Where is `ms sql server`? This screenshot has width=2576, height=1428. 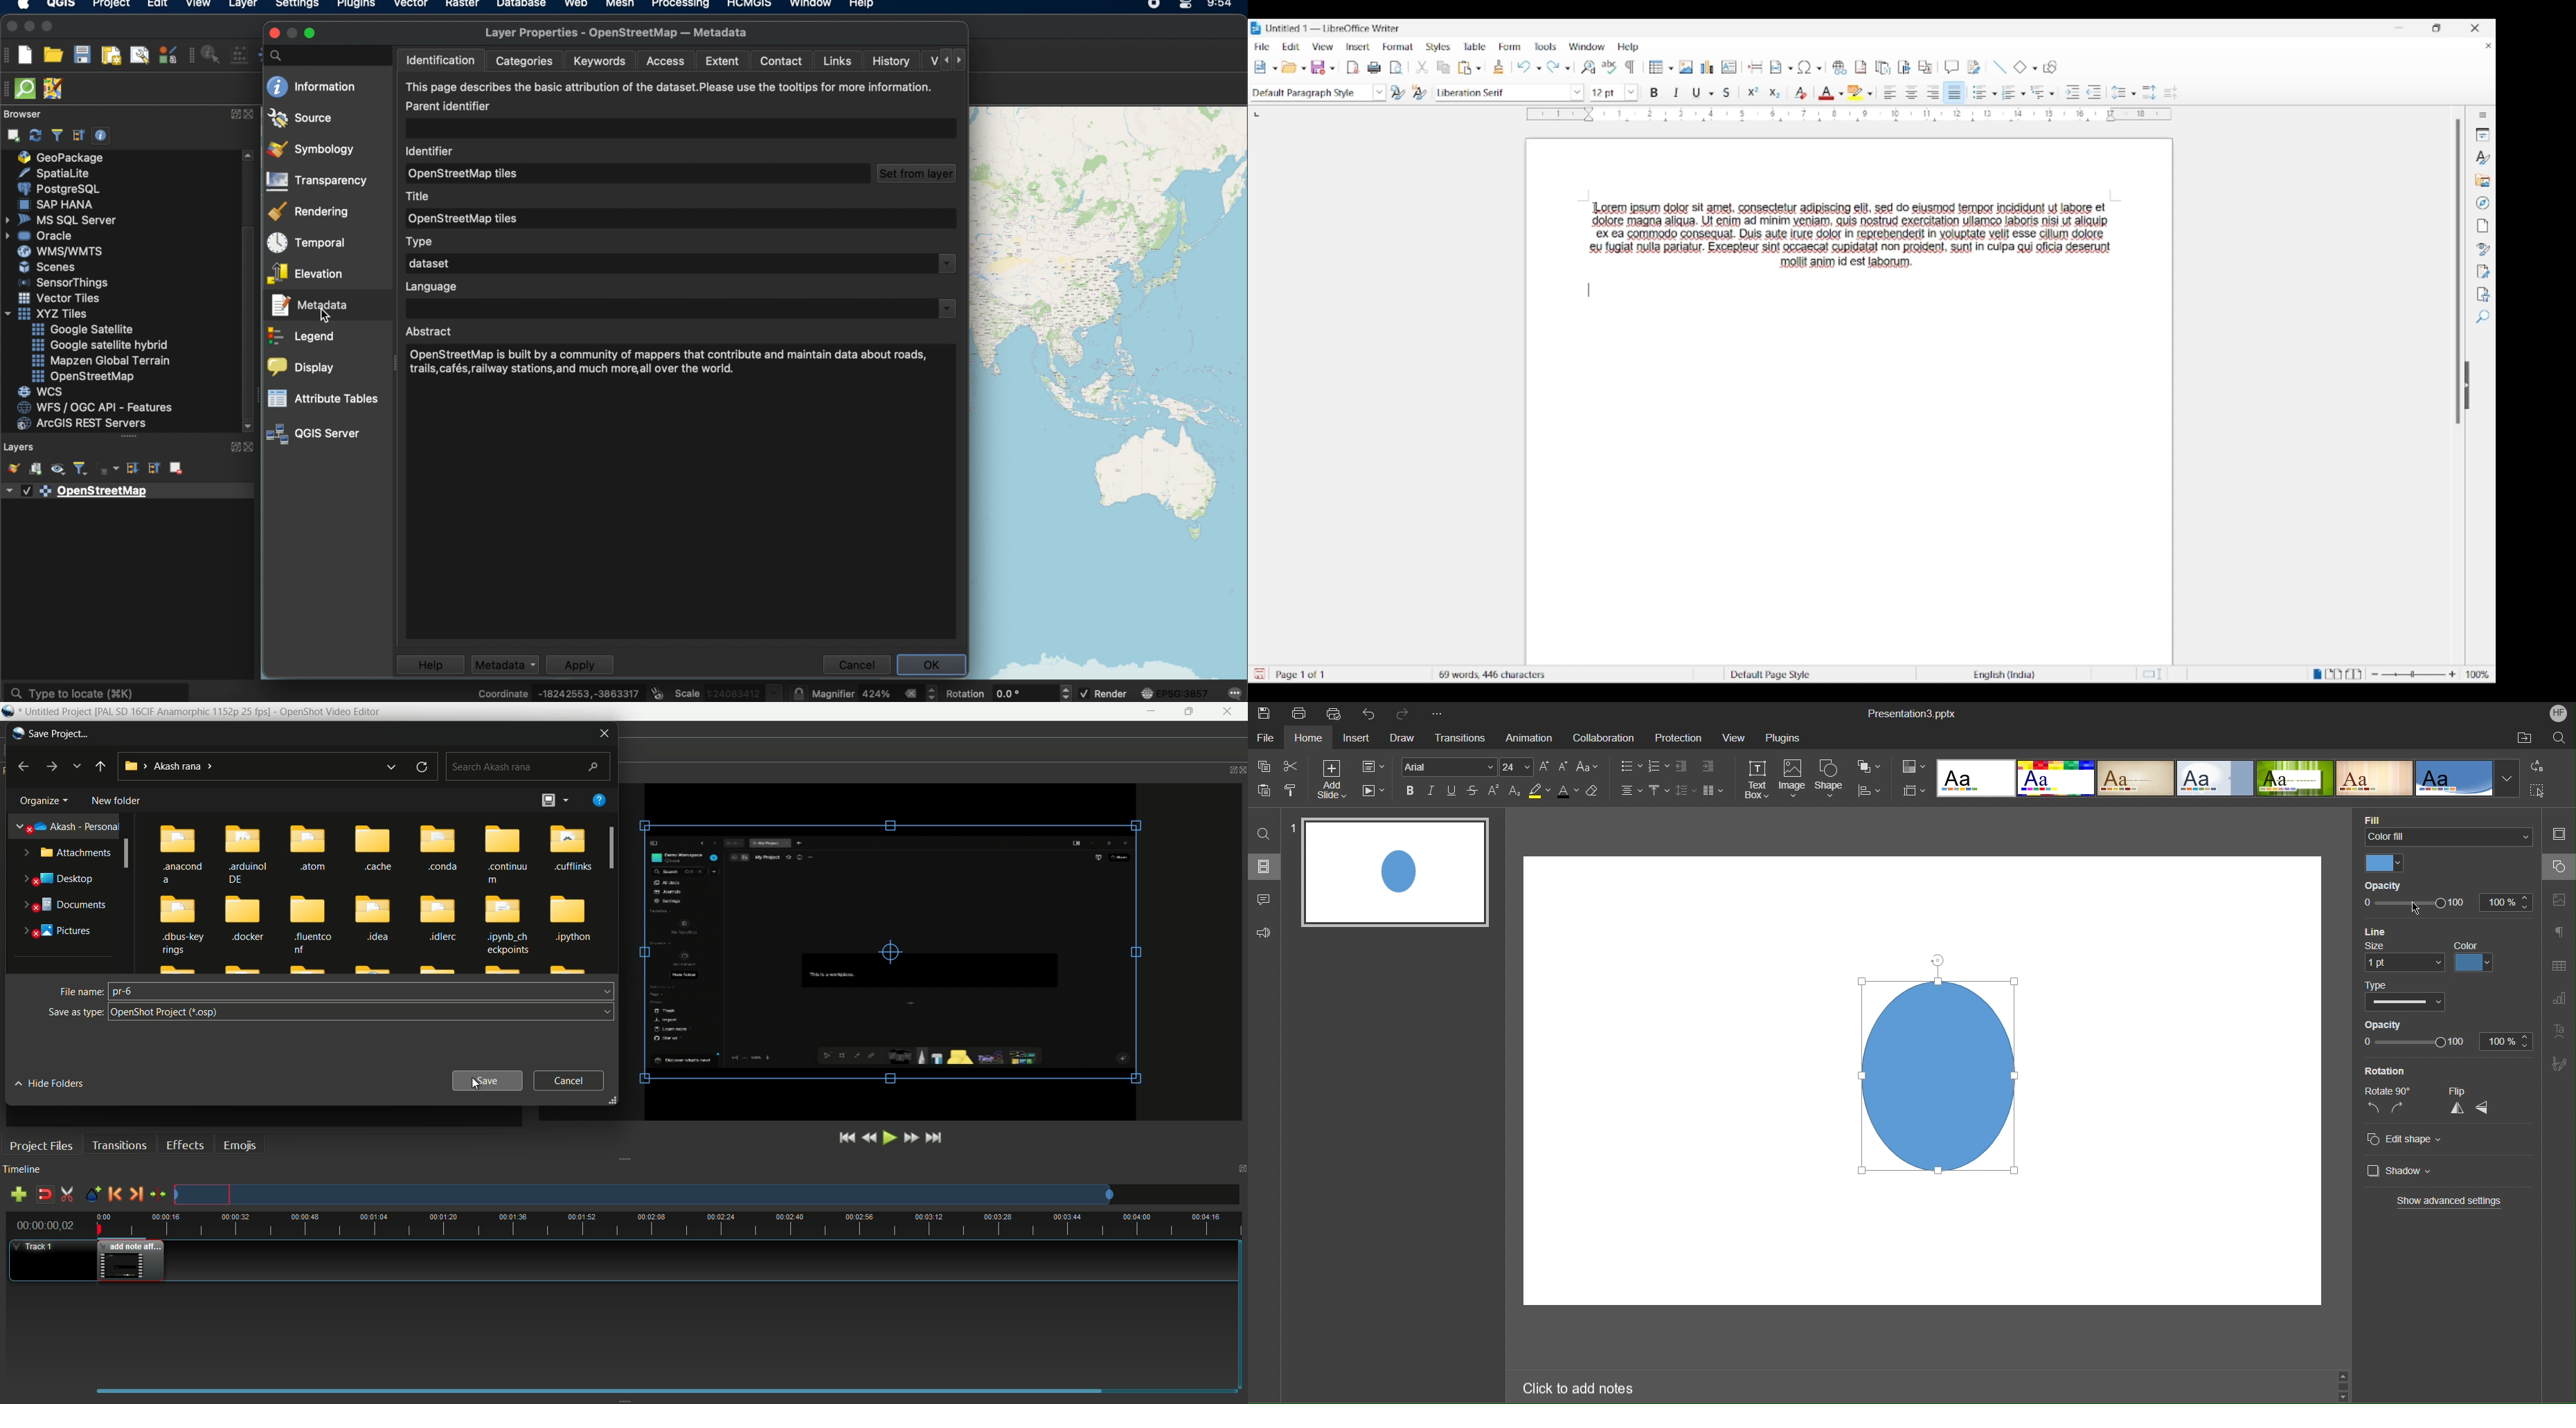 ms sql server is located at coordinates (60, 220).